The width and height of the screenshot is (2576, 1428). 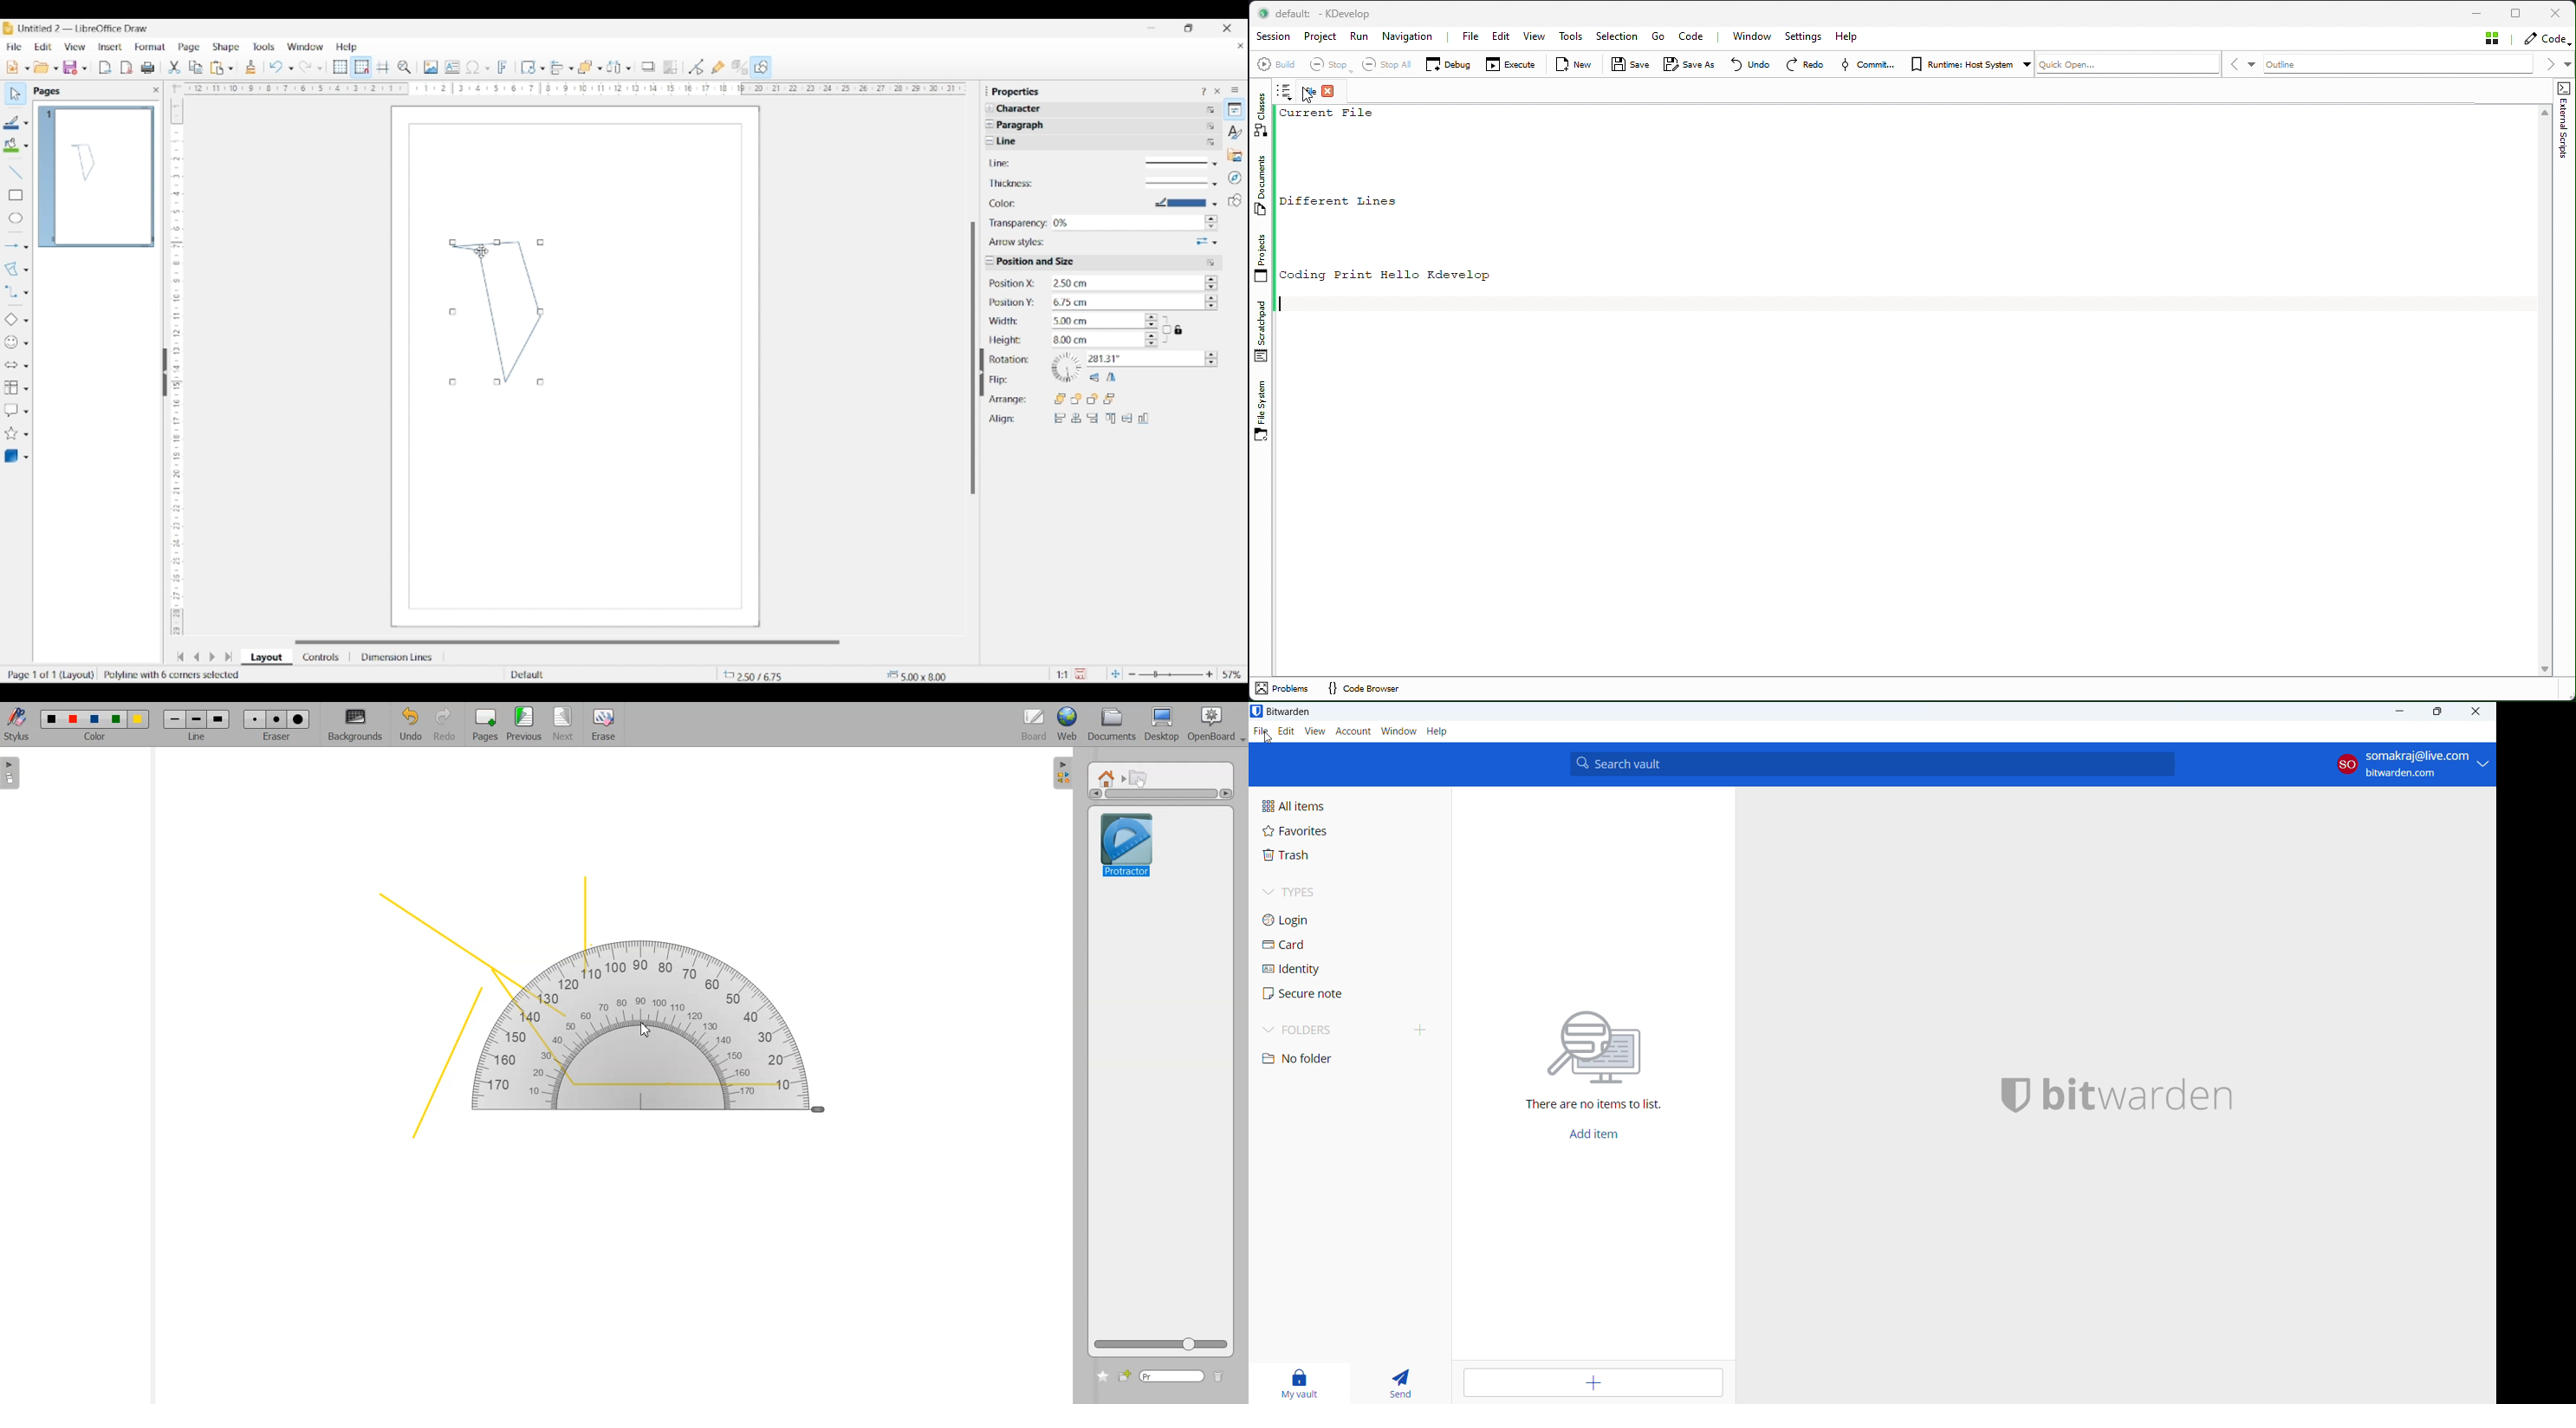 What do you see at coordinates (1346, 969) in the screenshot?
I see `identity` at bounding box center [1346, 969].